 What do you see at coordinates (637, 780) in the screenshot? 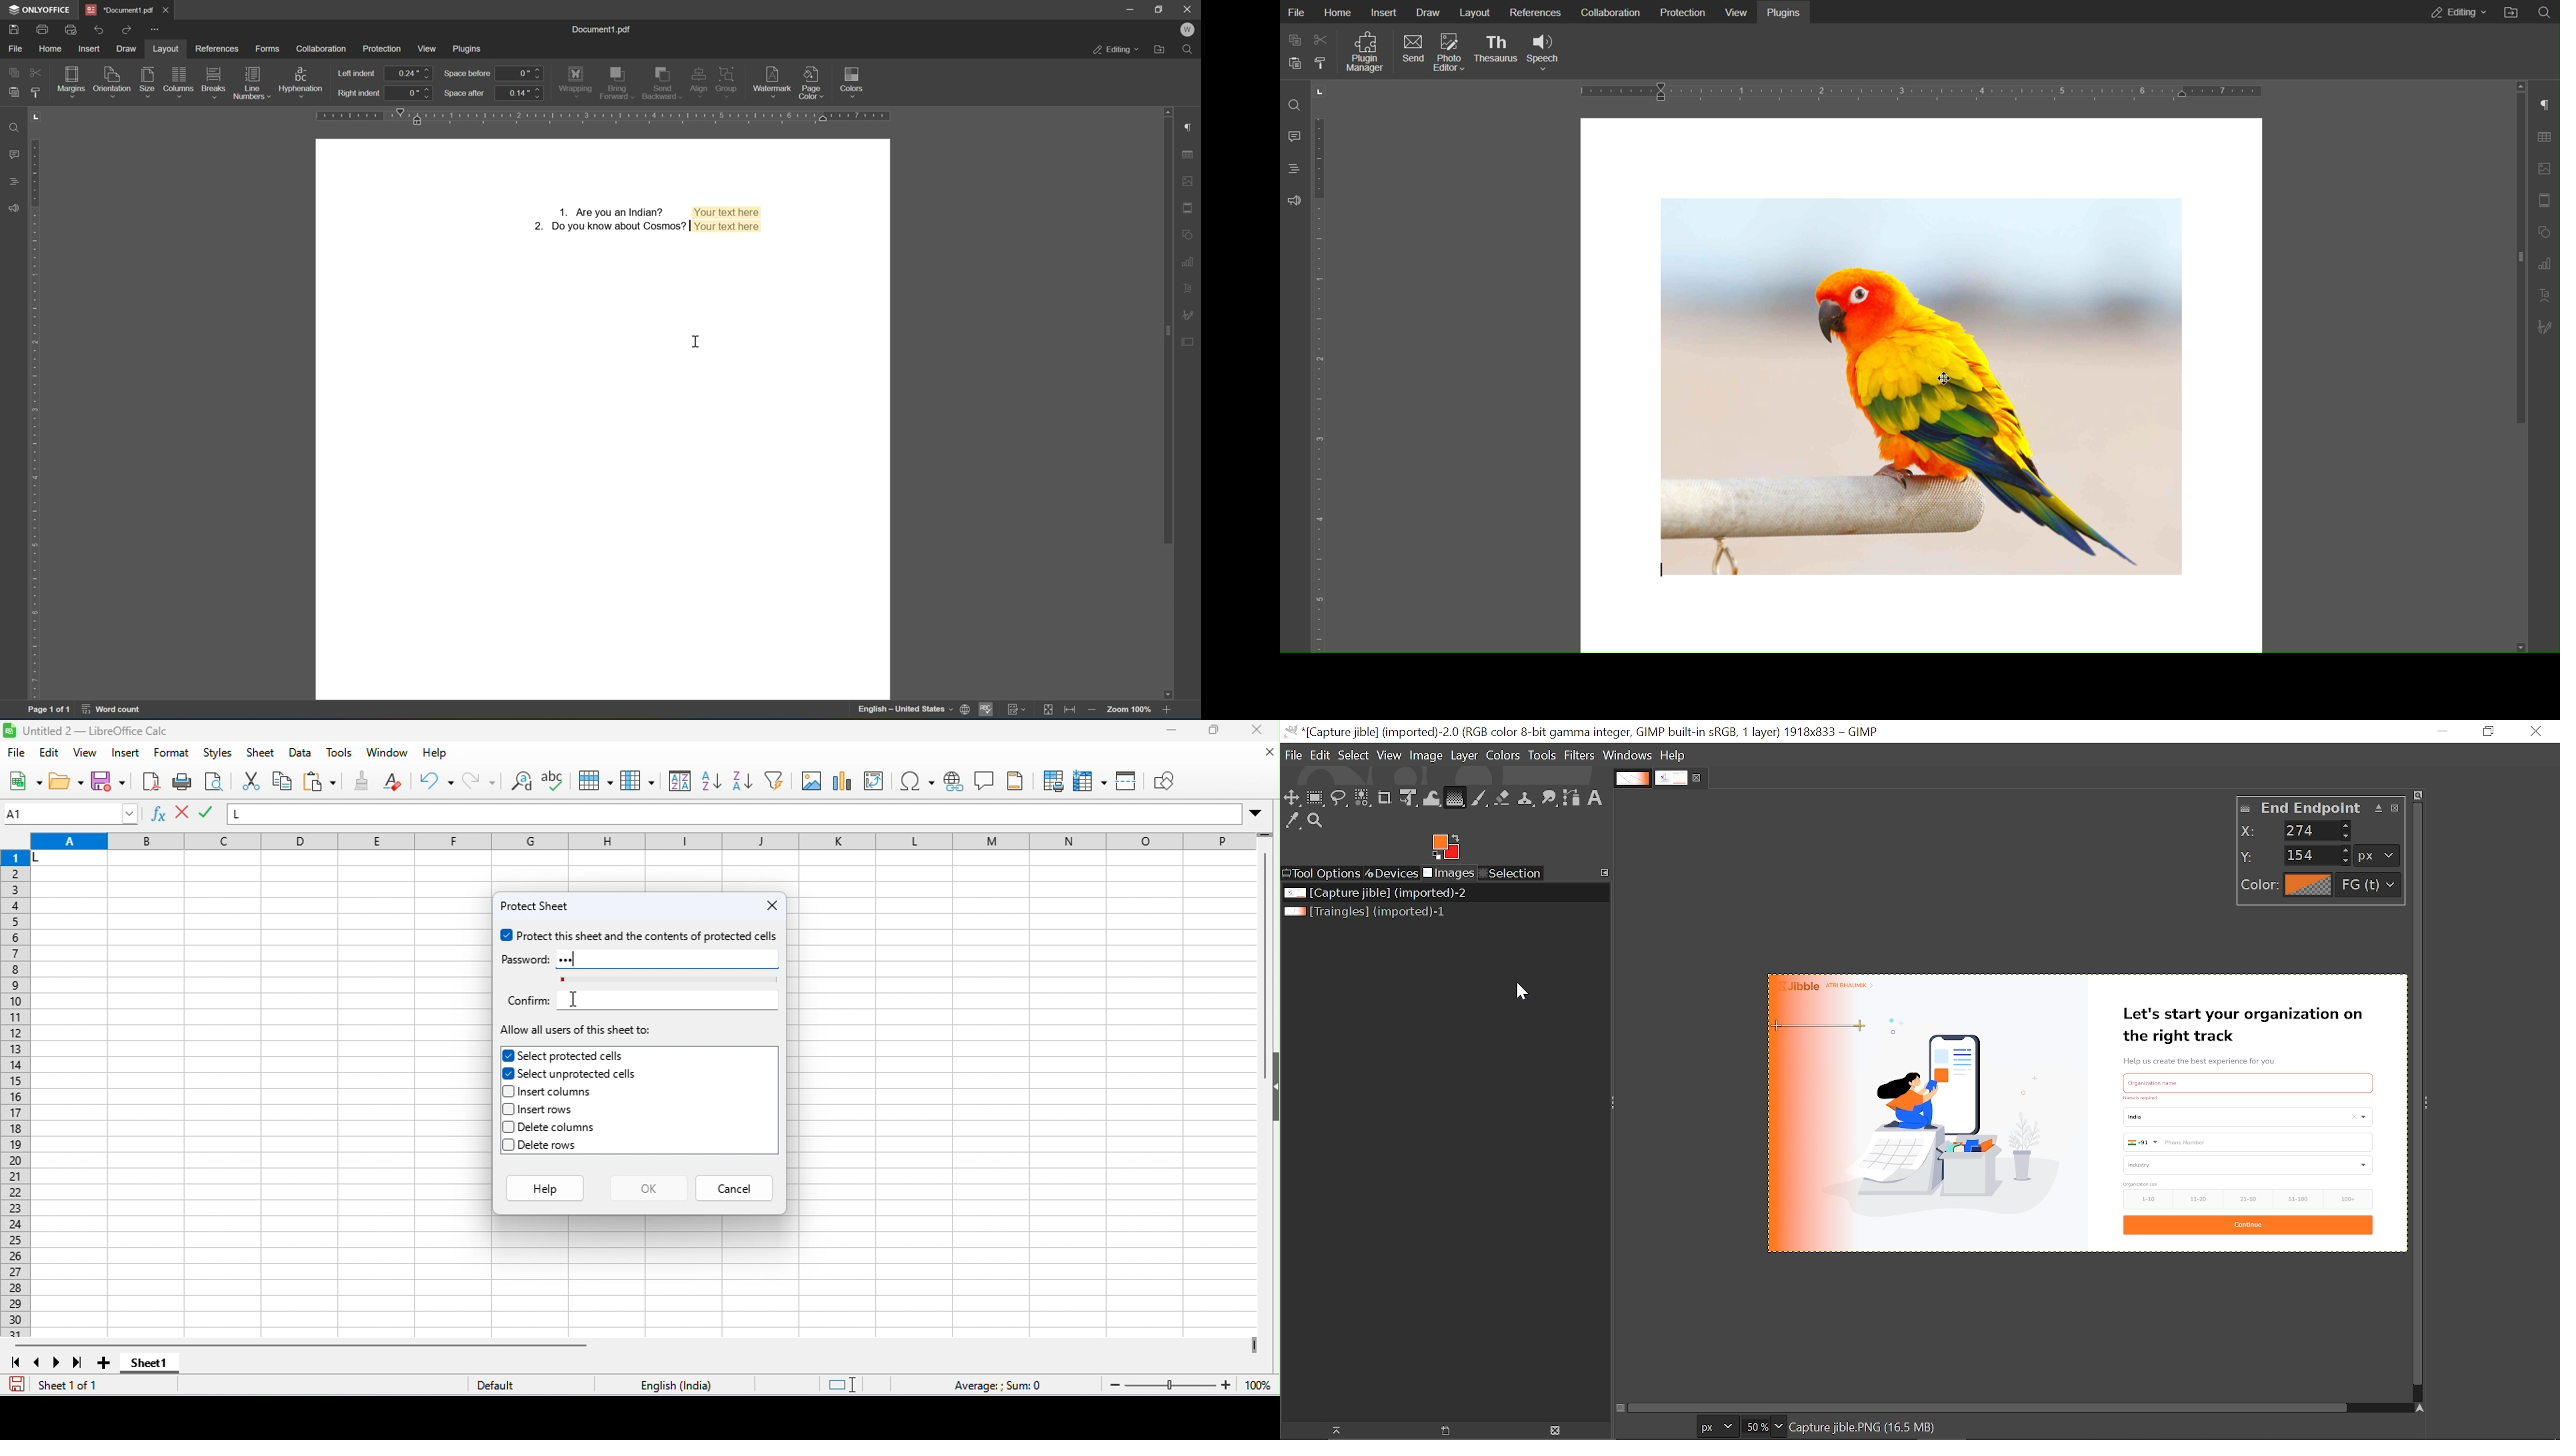
I see `column` at bounding box center [637, 780].